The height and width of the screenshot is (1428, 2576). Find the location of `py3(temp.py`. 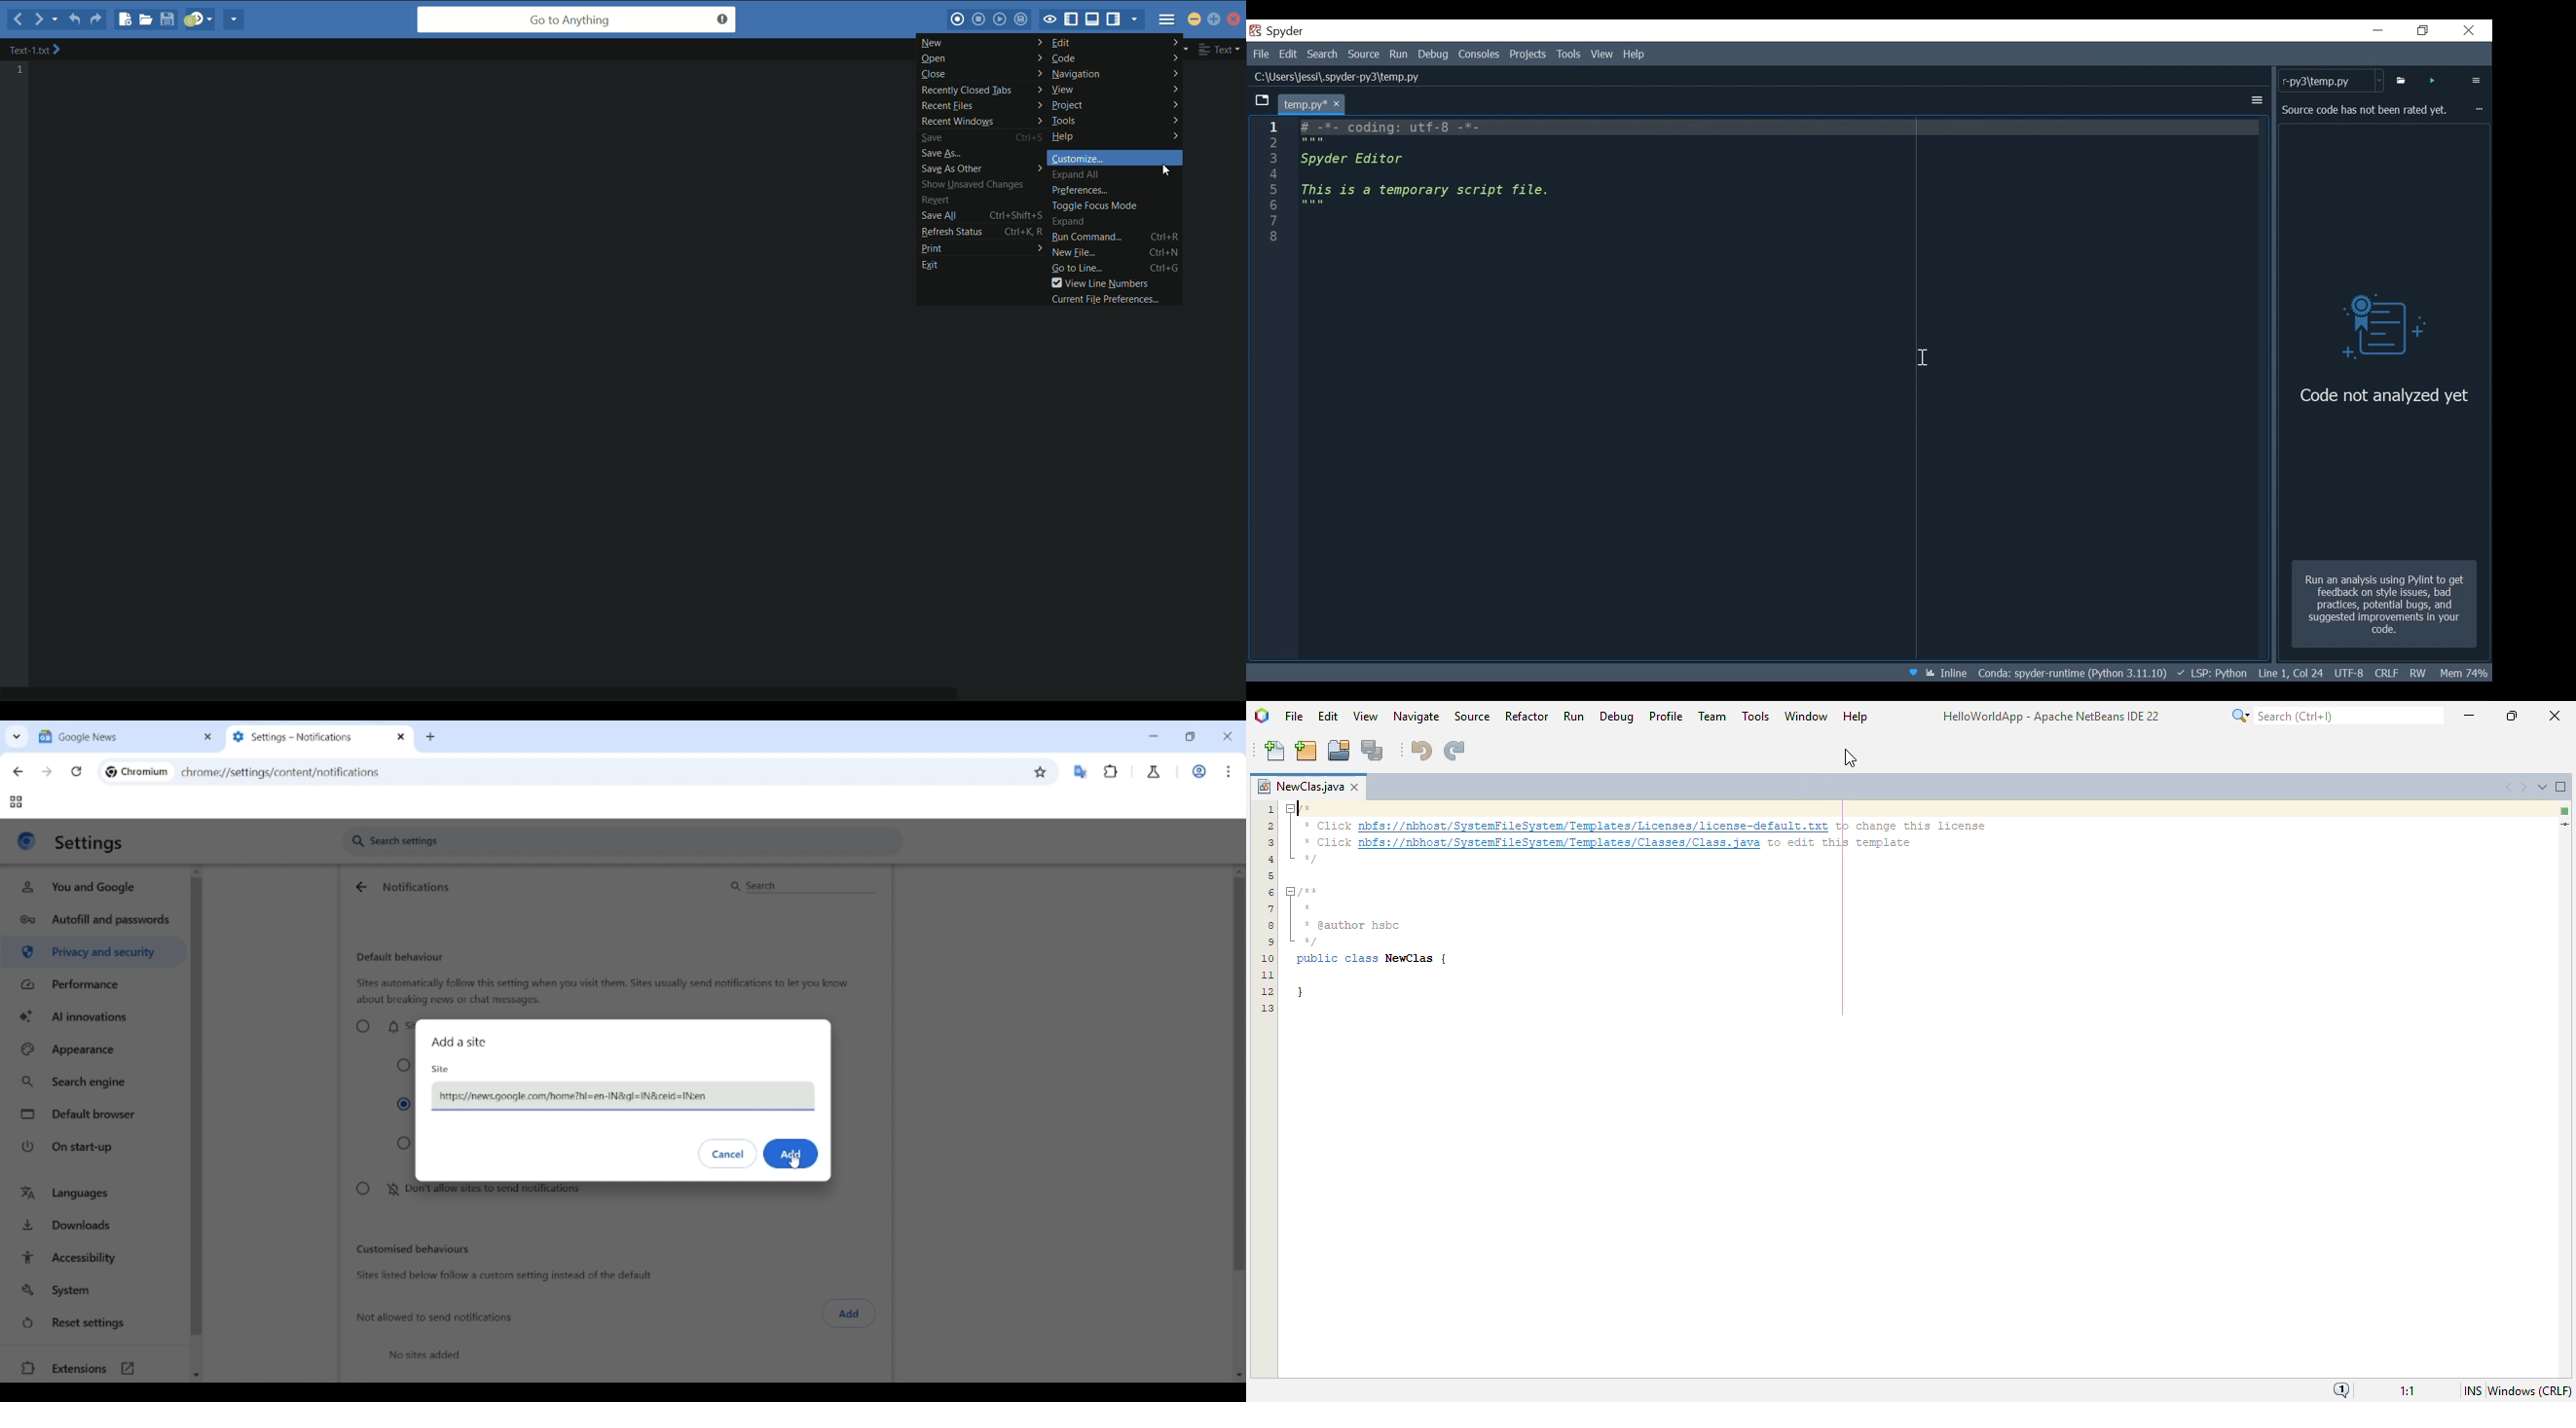

py3(temp.py is located at coordinates (2331, 79).